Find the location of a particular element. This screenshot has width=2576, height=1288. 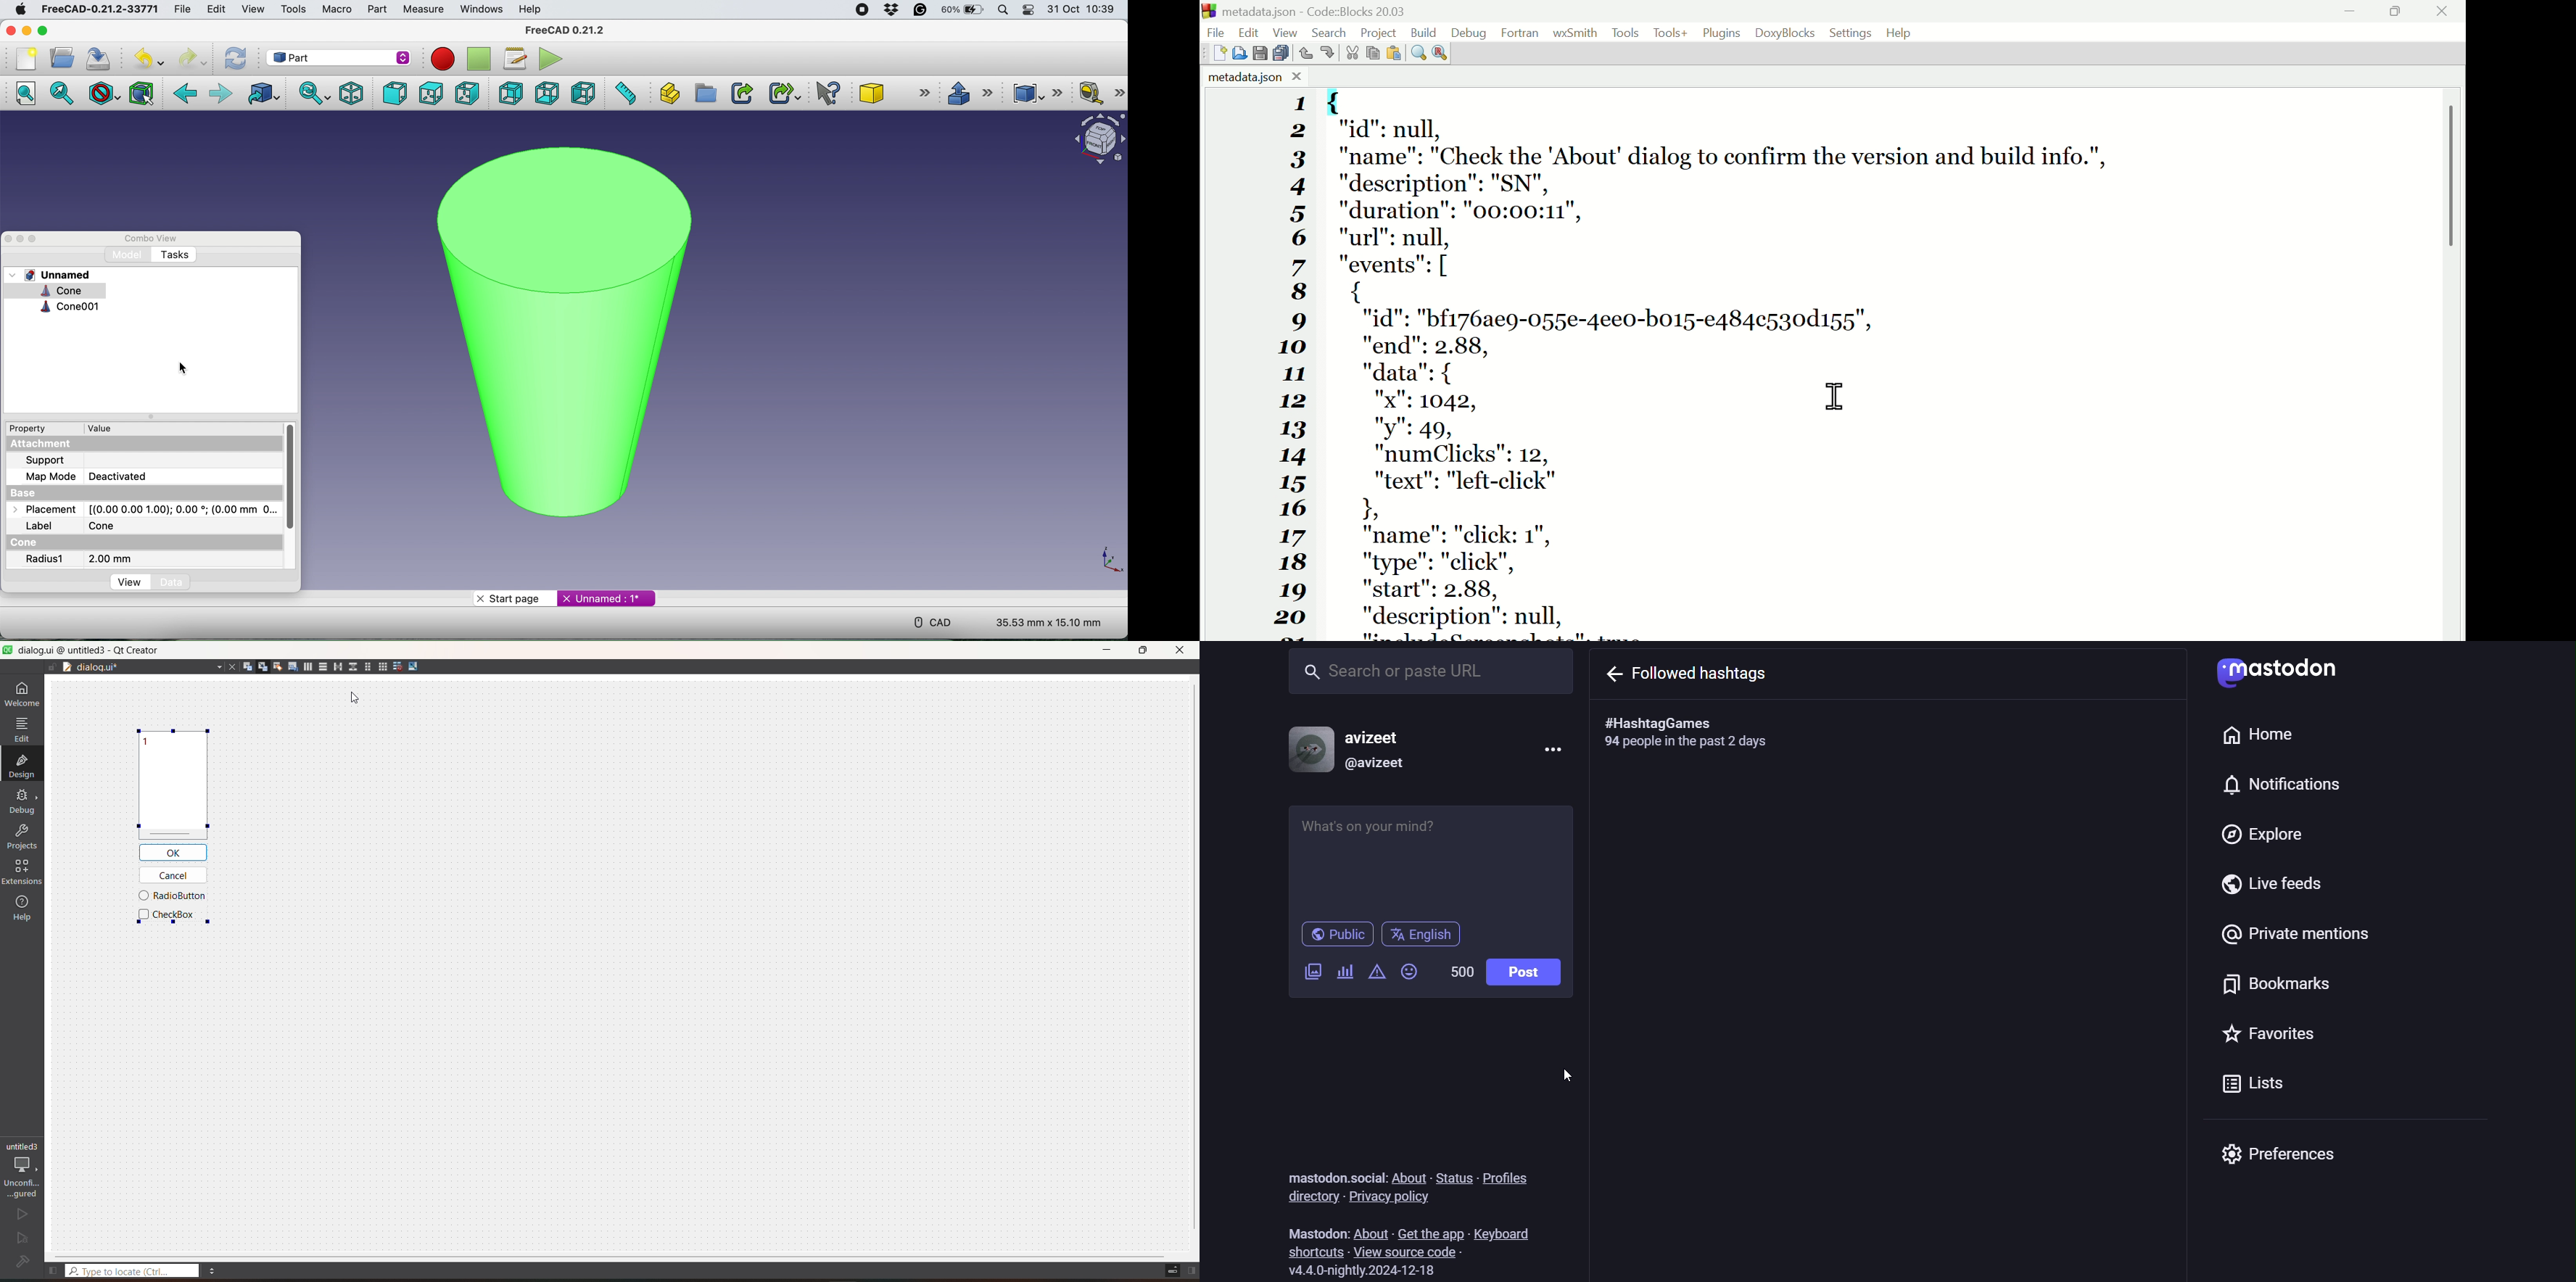

about is located at coordinates (1372, 1234).